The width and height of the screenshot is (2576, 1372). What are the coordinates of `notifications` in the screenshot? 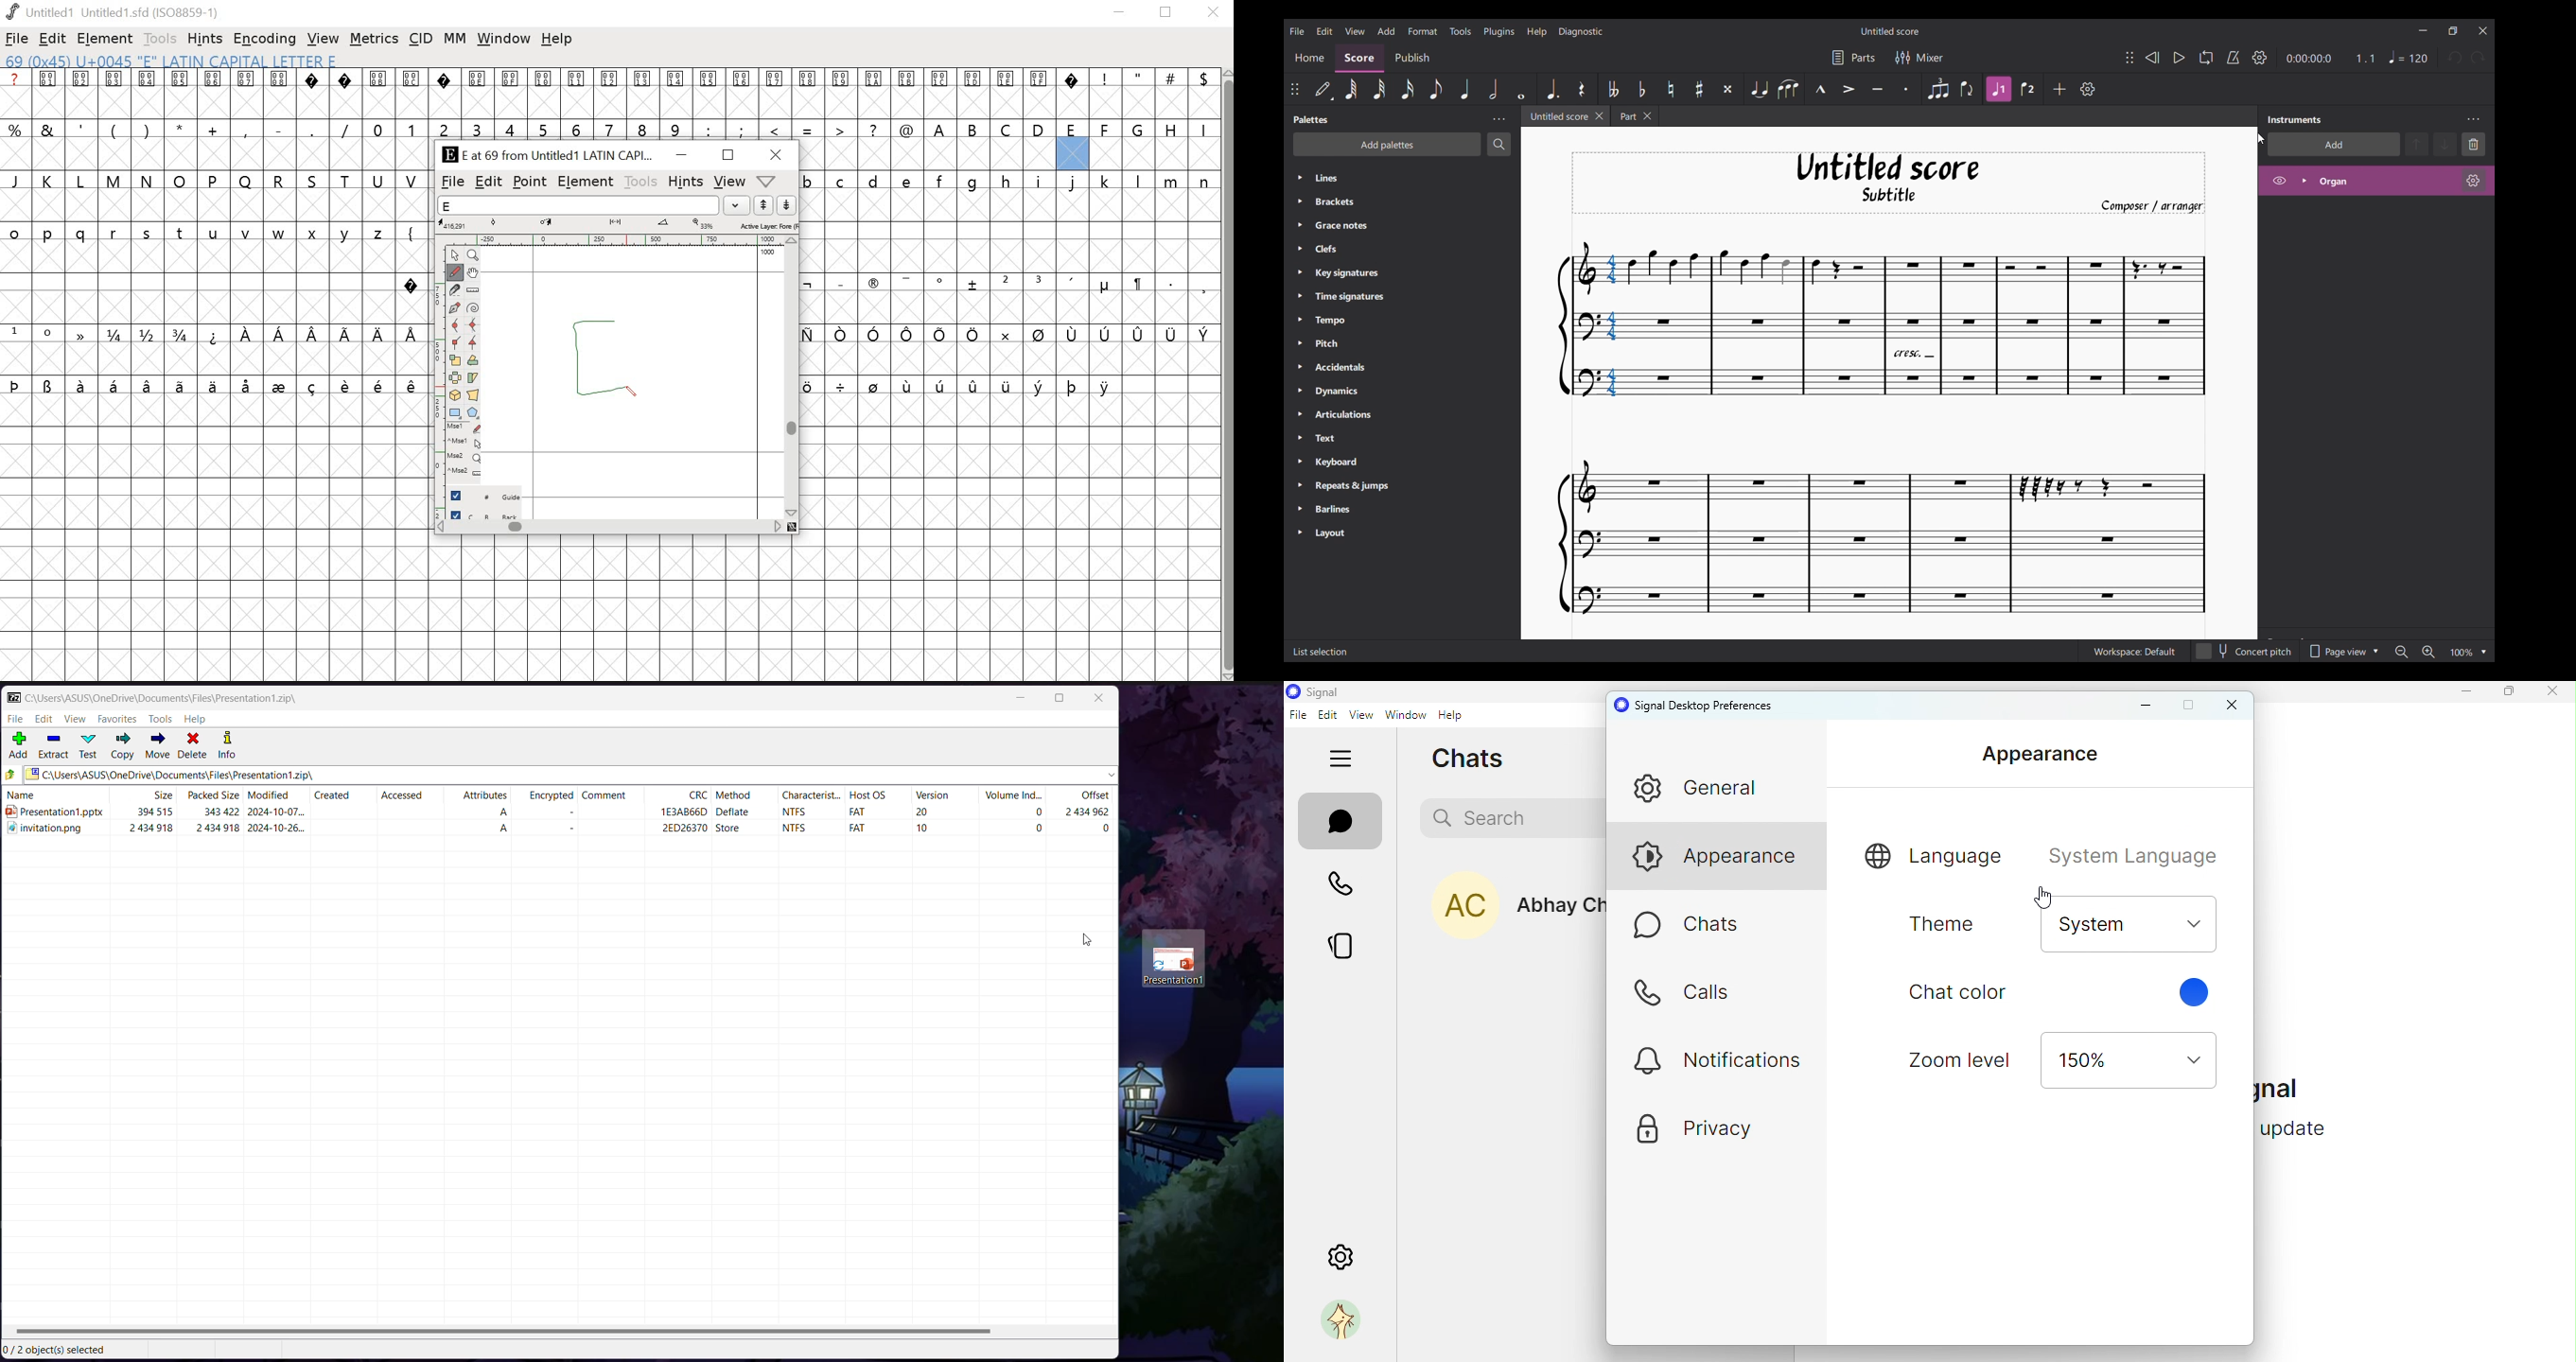 It's located at (1712, 1058).